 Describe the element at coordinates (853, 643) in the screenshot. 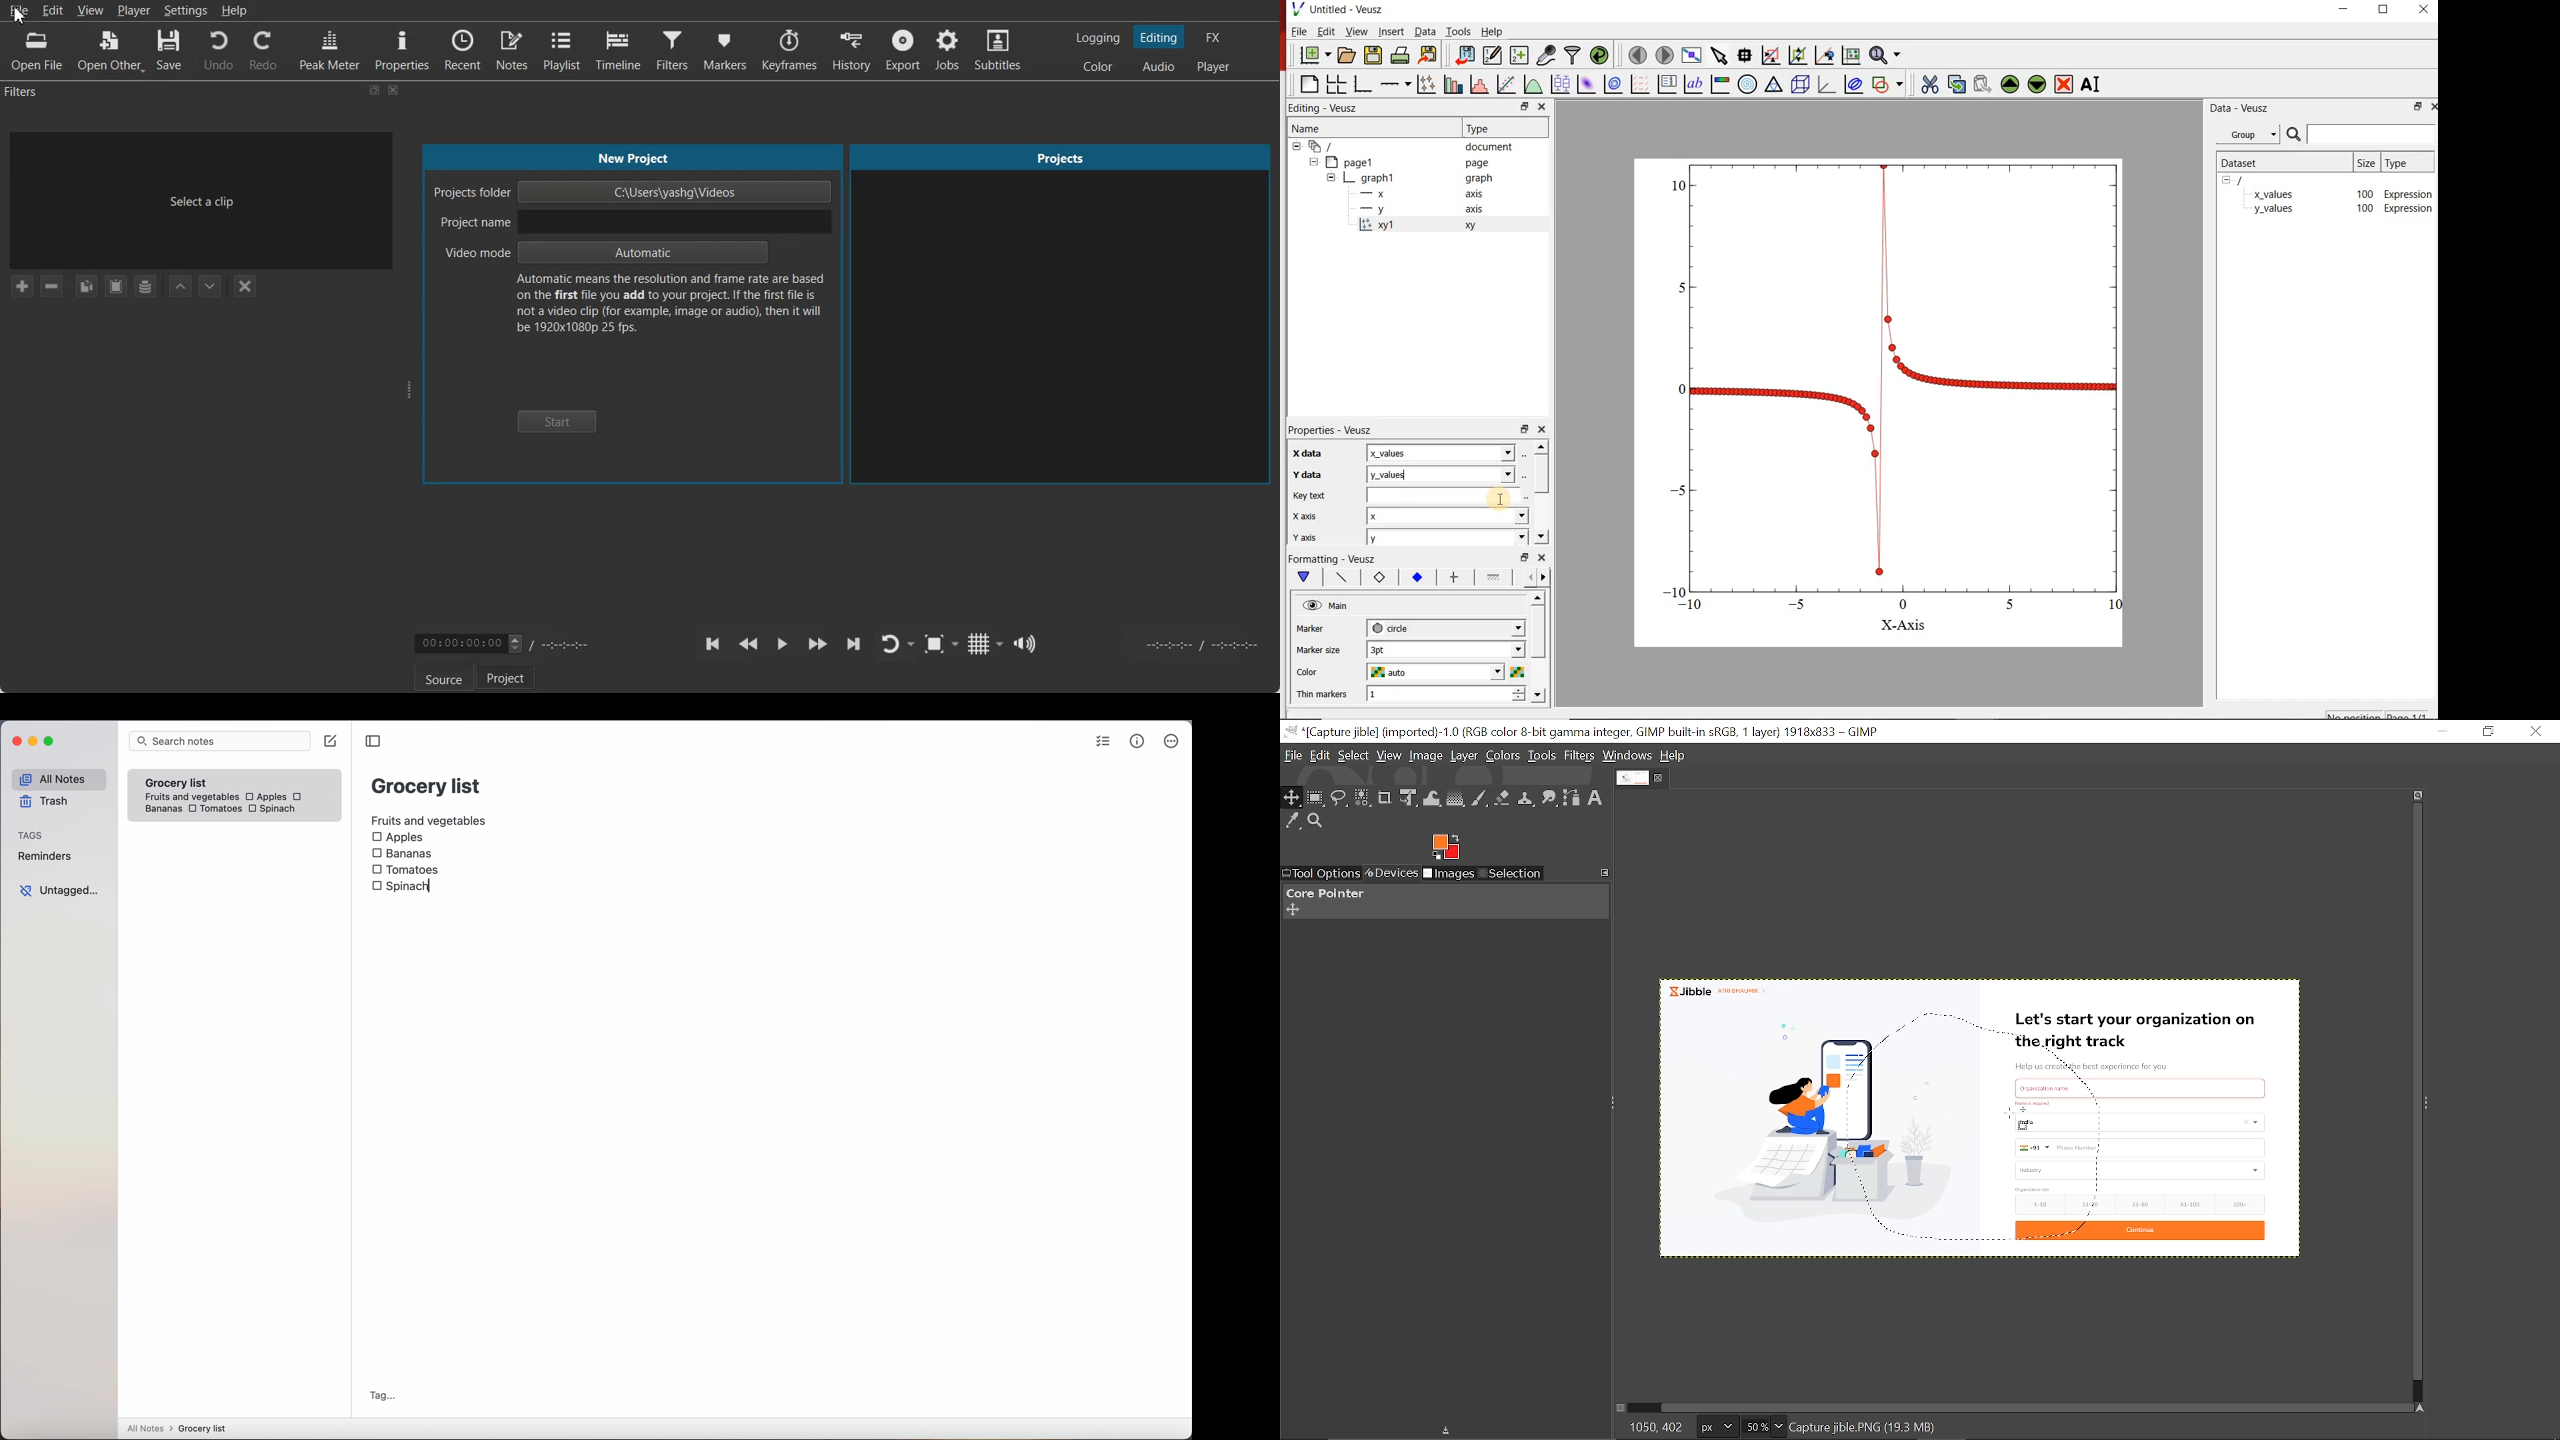

I see `Skip to the next point` at that location.